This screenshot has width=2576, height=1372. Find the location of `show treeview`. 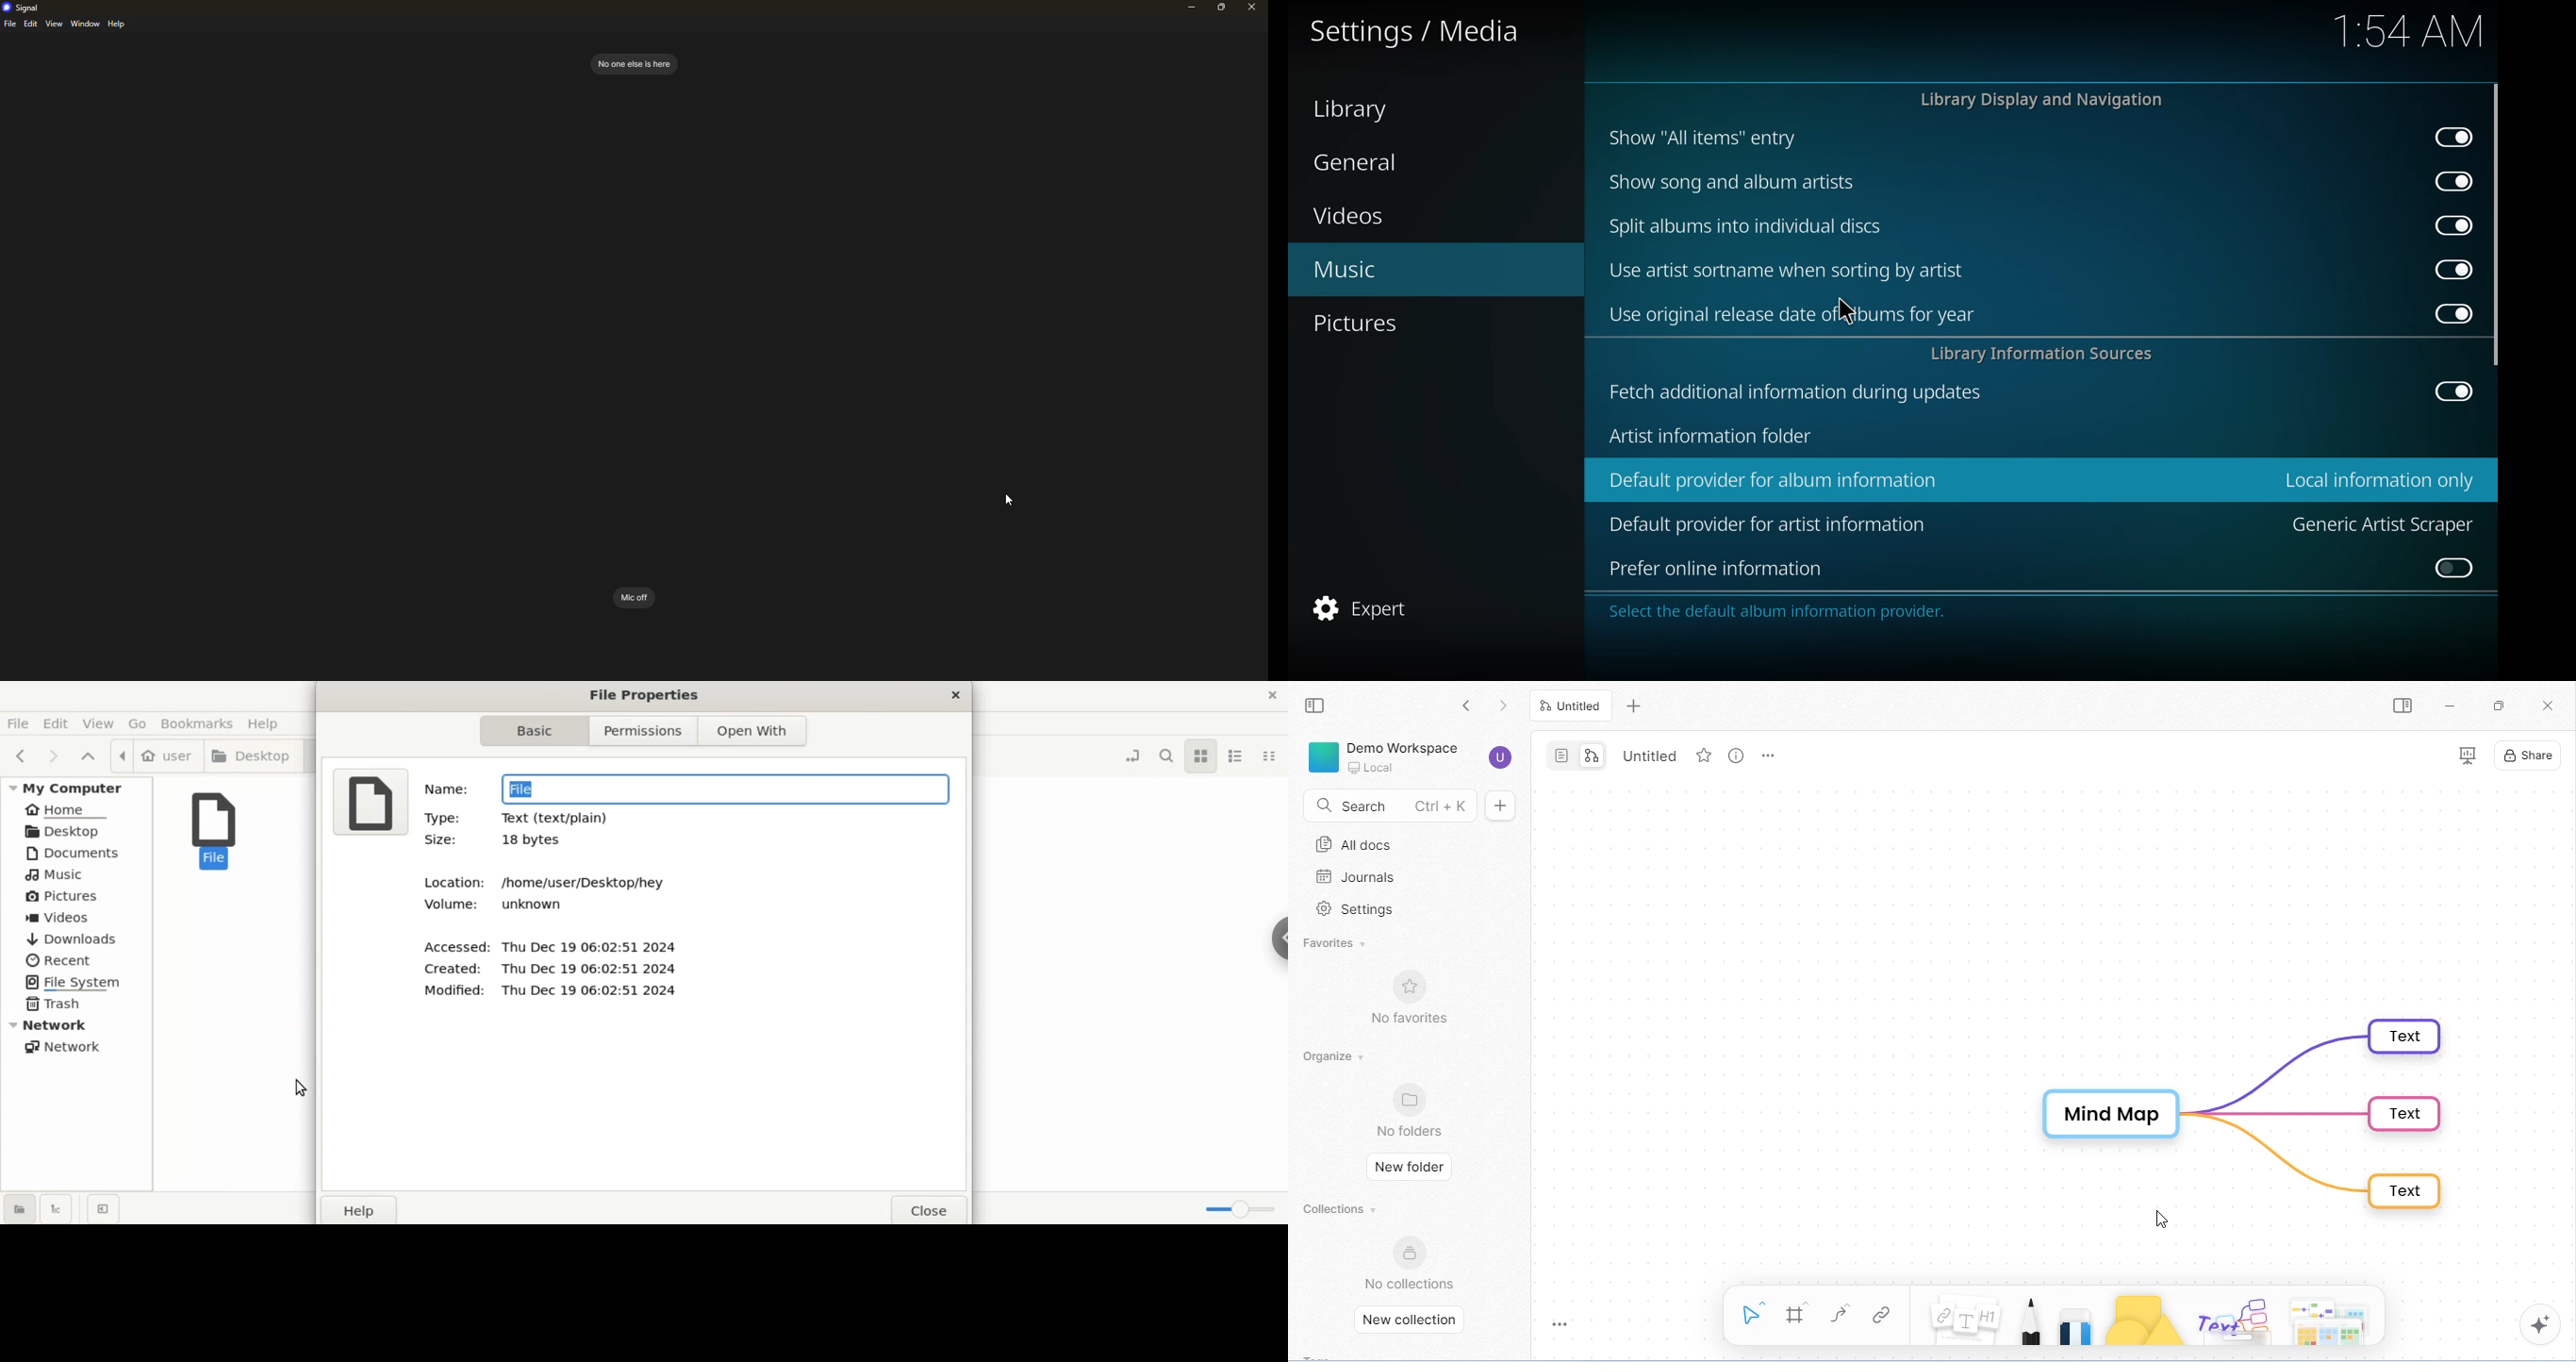

show treeview is located at coordinates (57, 1208).